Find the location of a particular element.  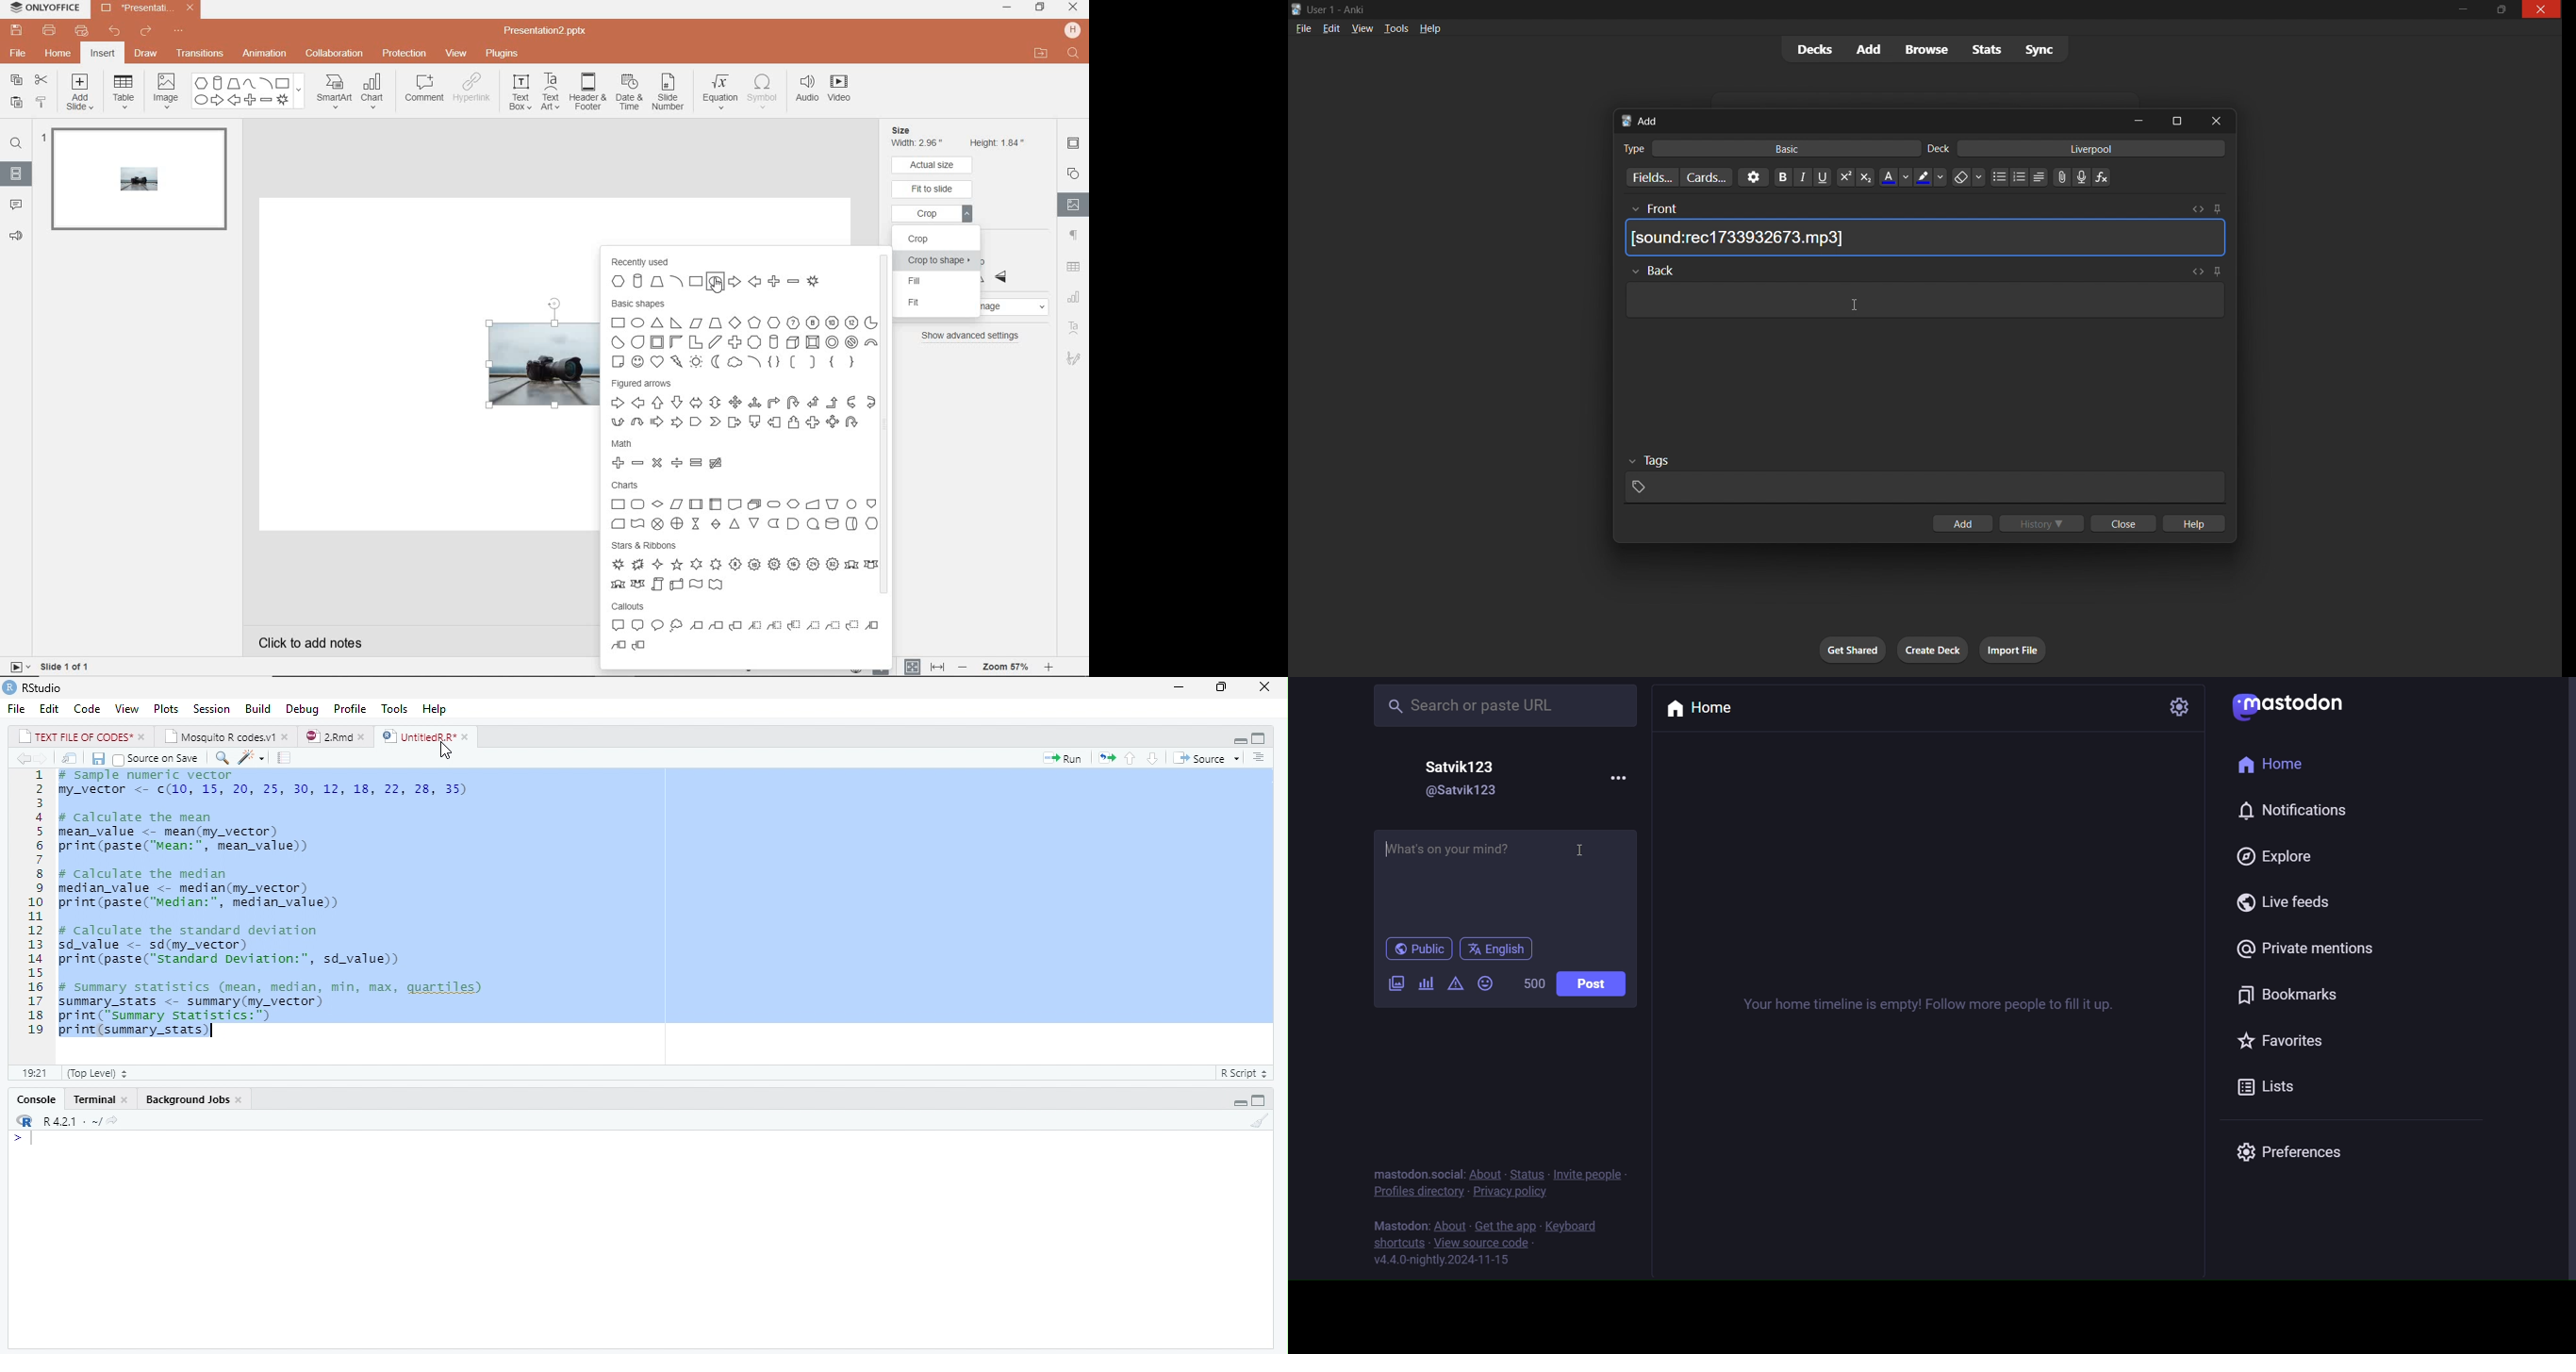

file is located at coordinates (1301, 29).